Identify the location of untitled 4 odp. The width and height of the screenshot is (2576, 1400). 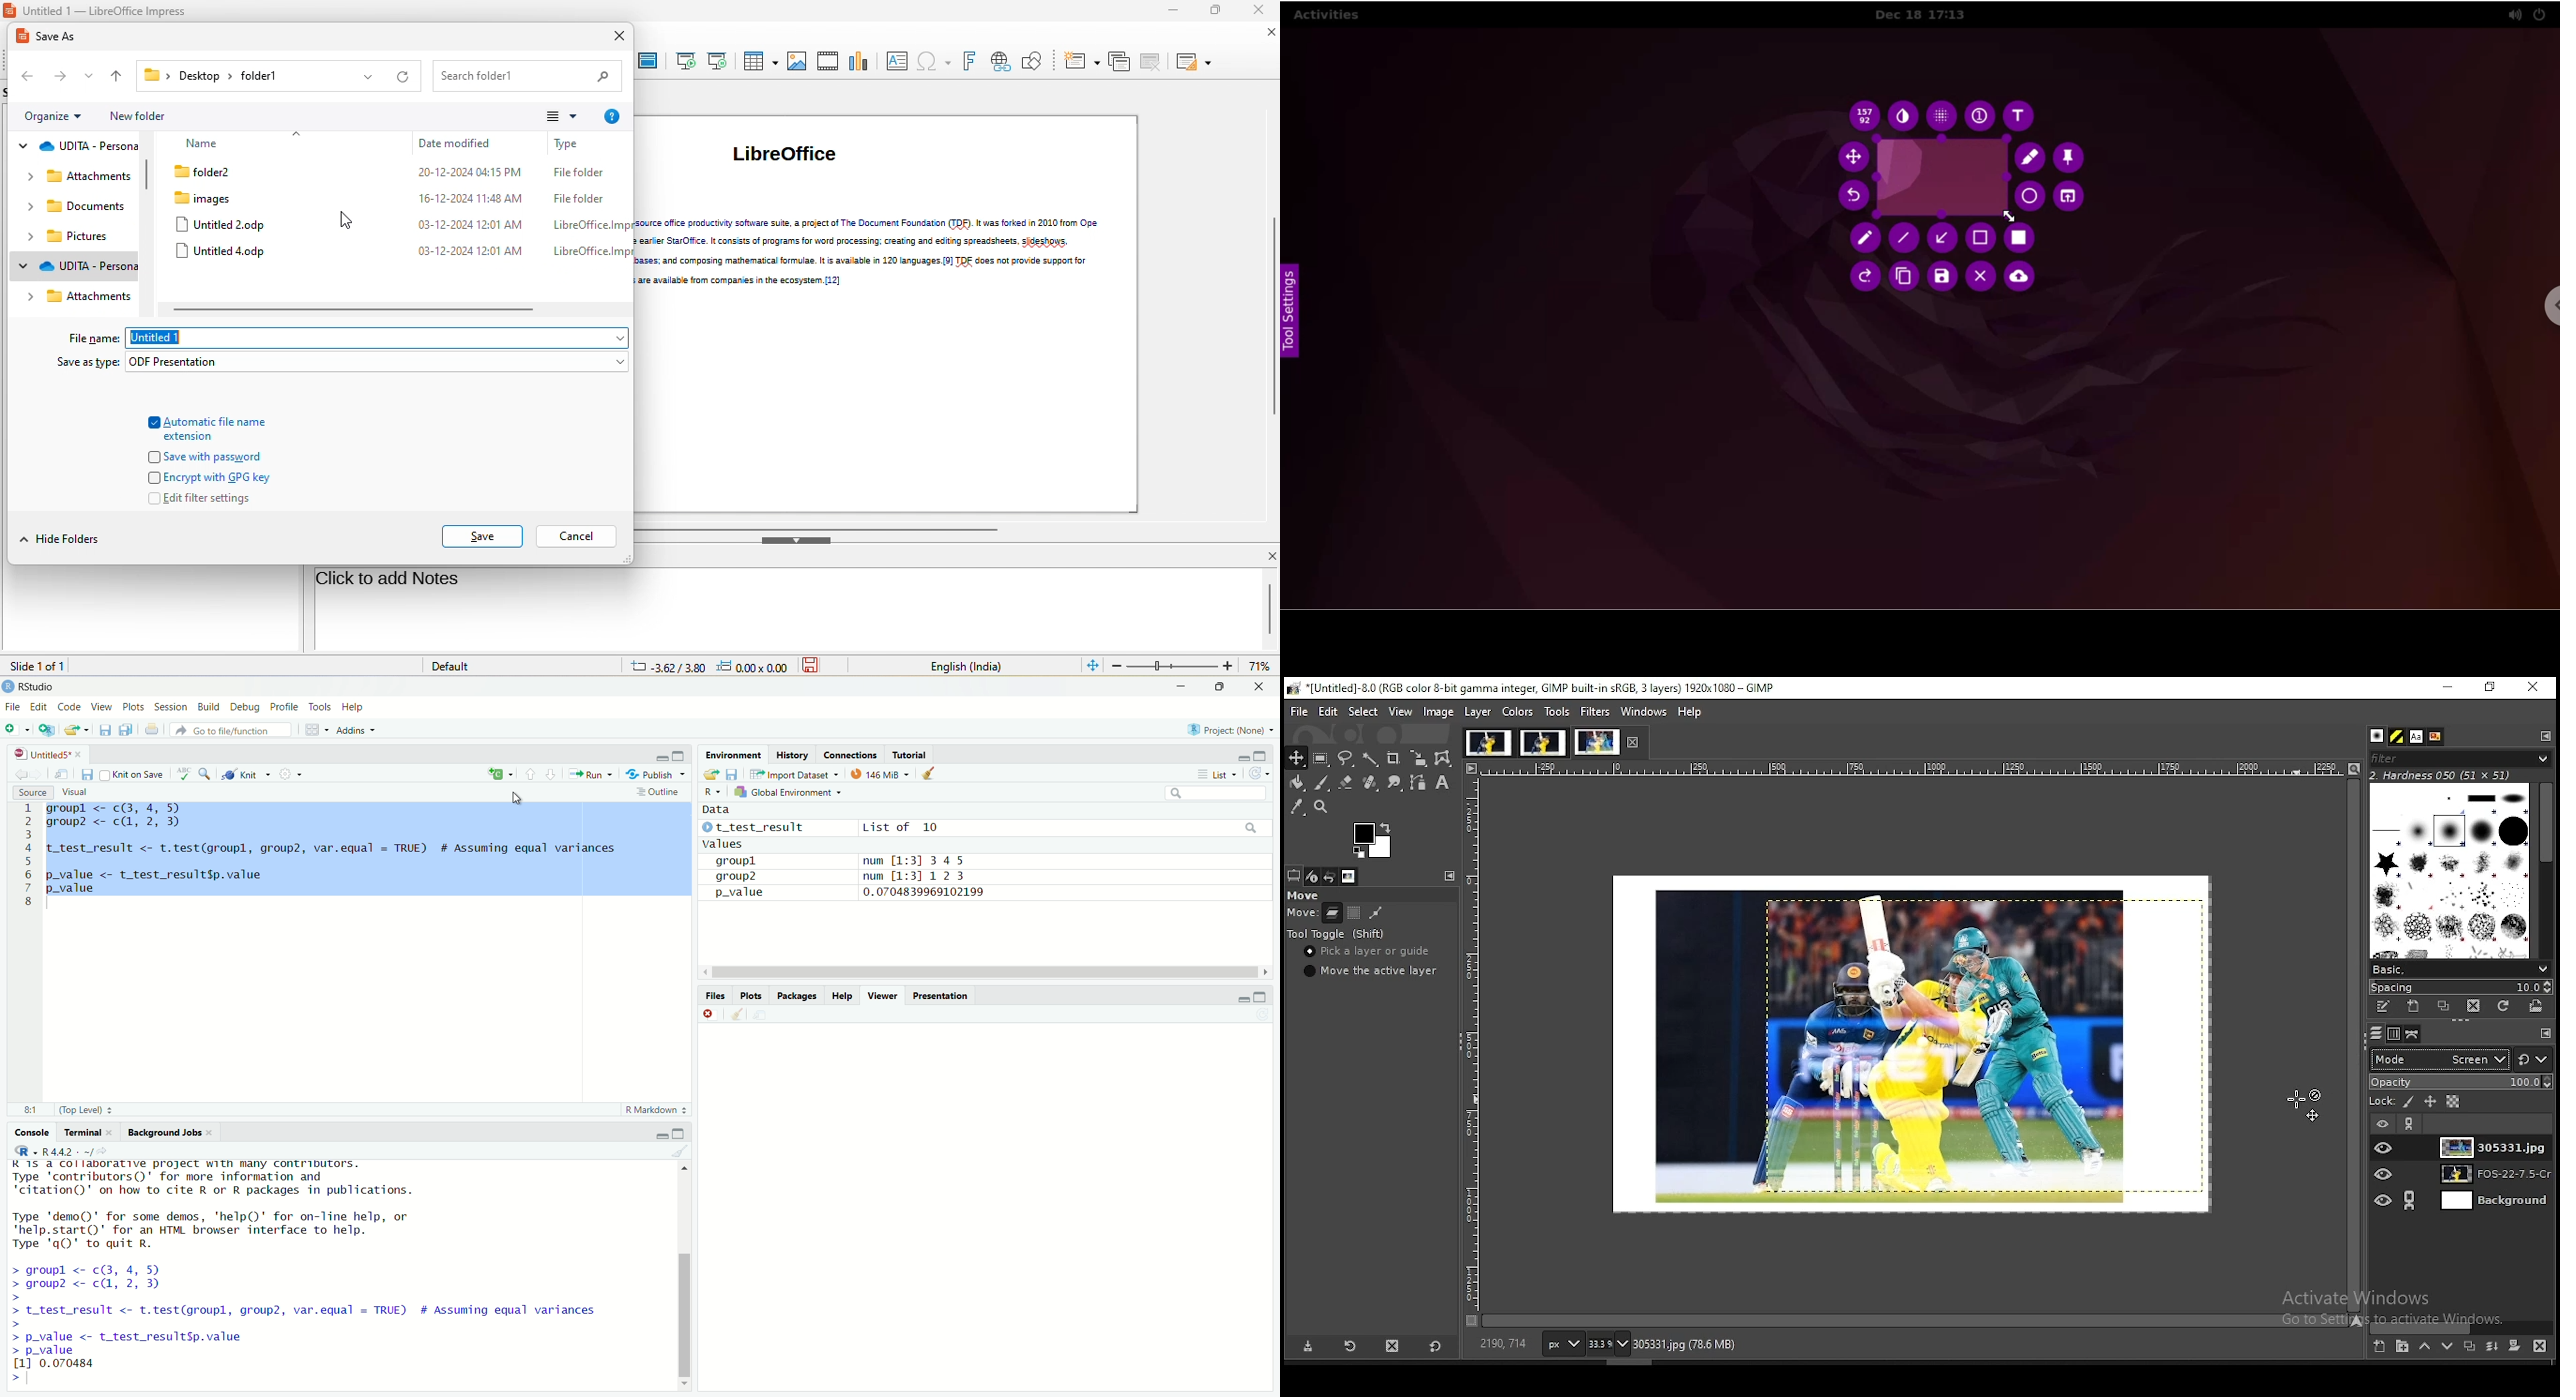
(225, 252).